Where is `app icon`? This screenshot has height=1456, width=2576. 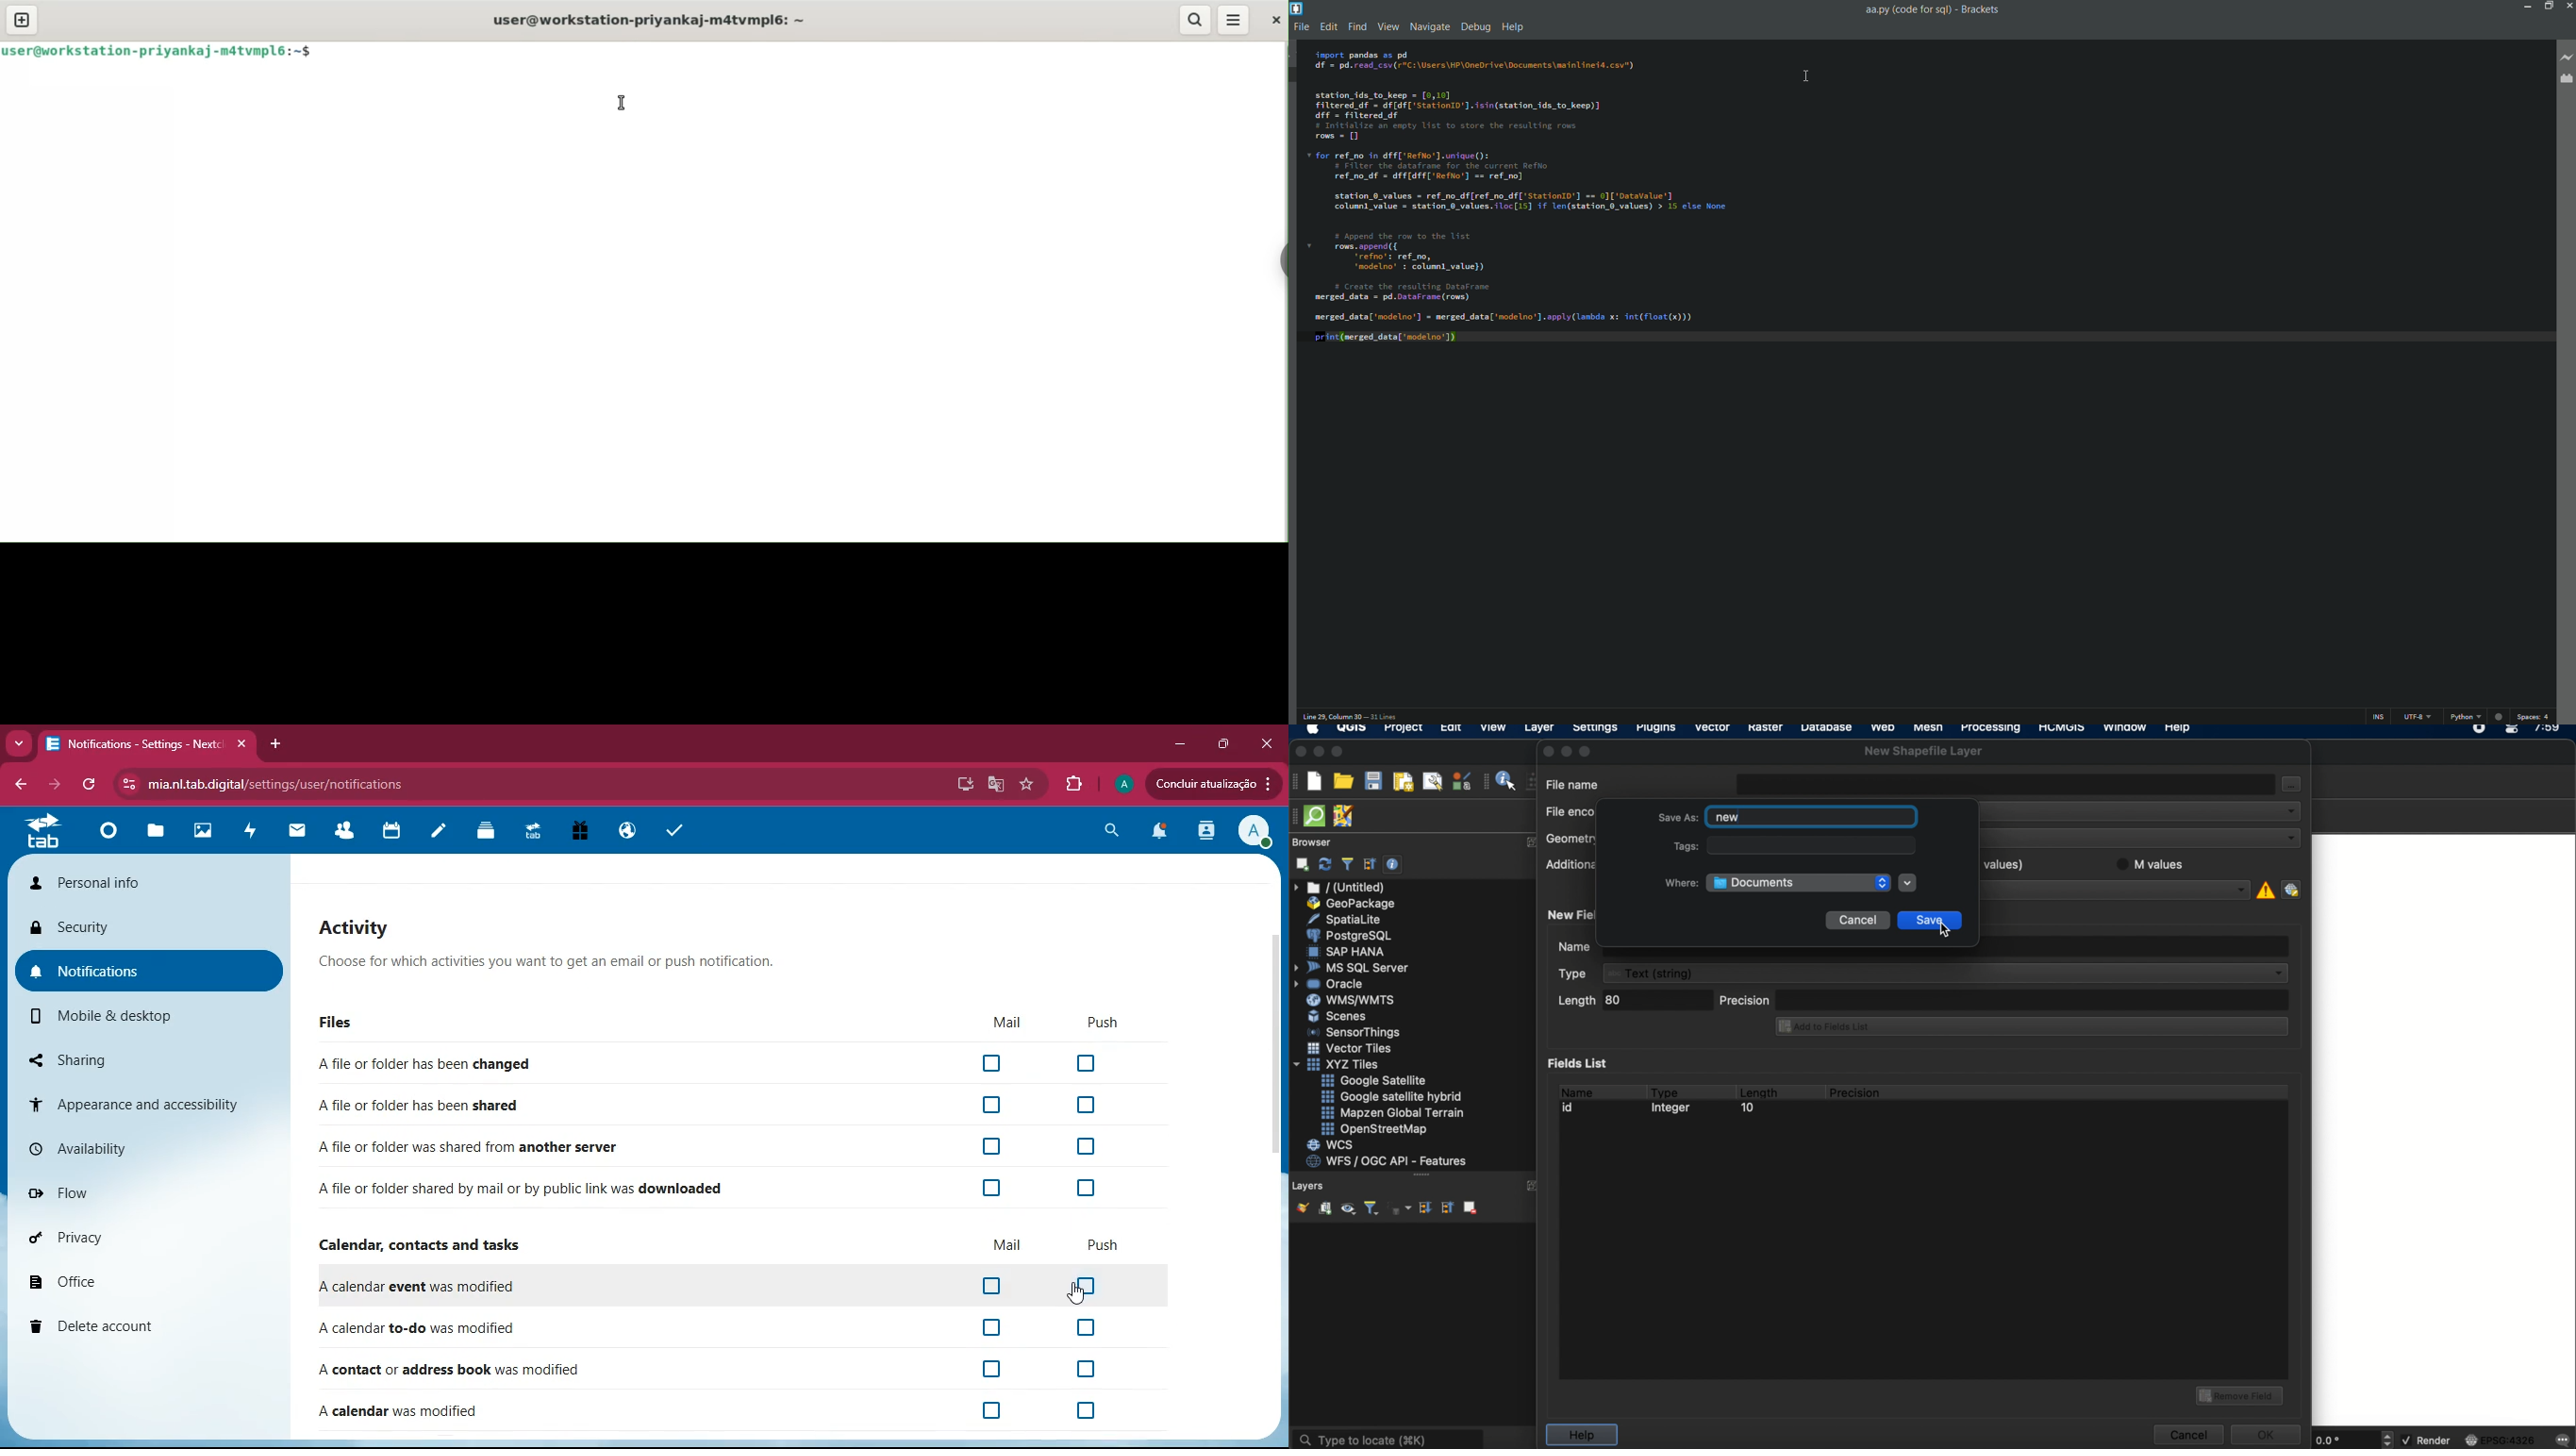
app icon is located at coordinates (1297, 9).